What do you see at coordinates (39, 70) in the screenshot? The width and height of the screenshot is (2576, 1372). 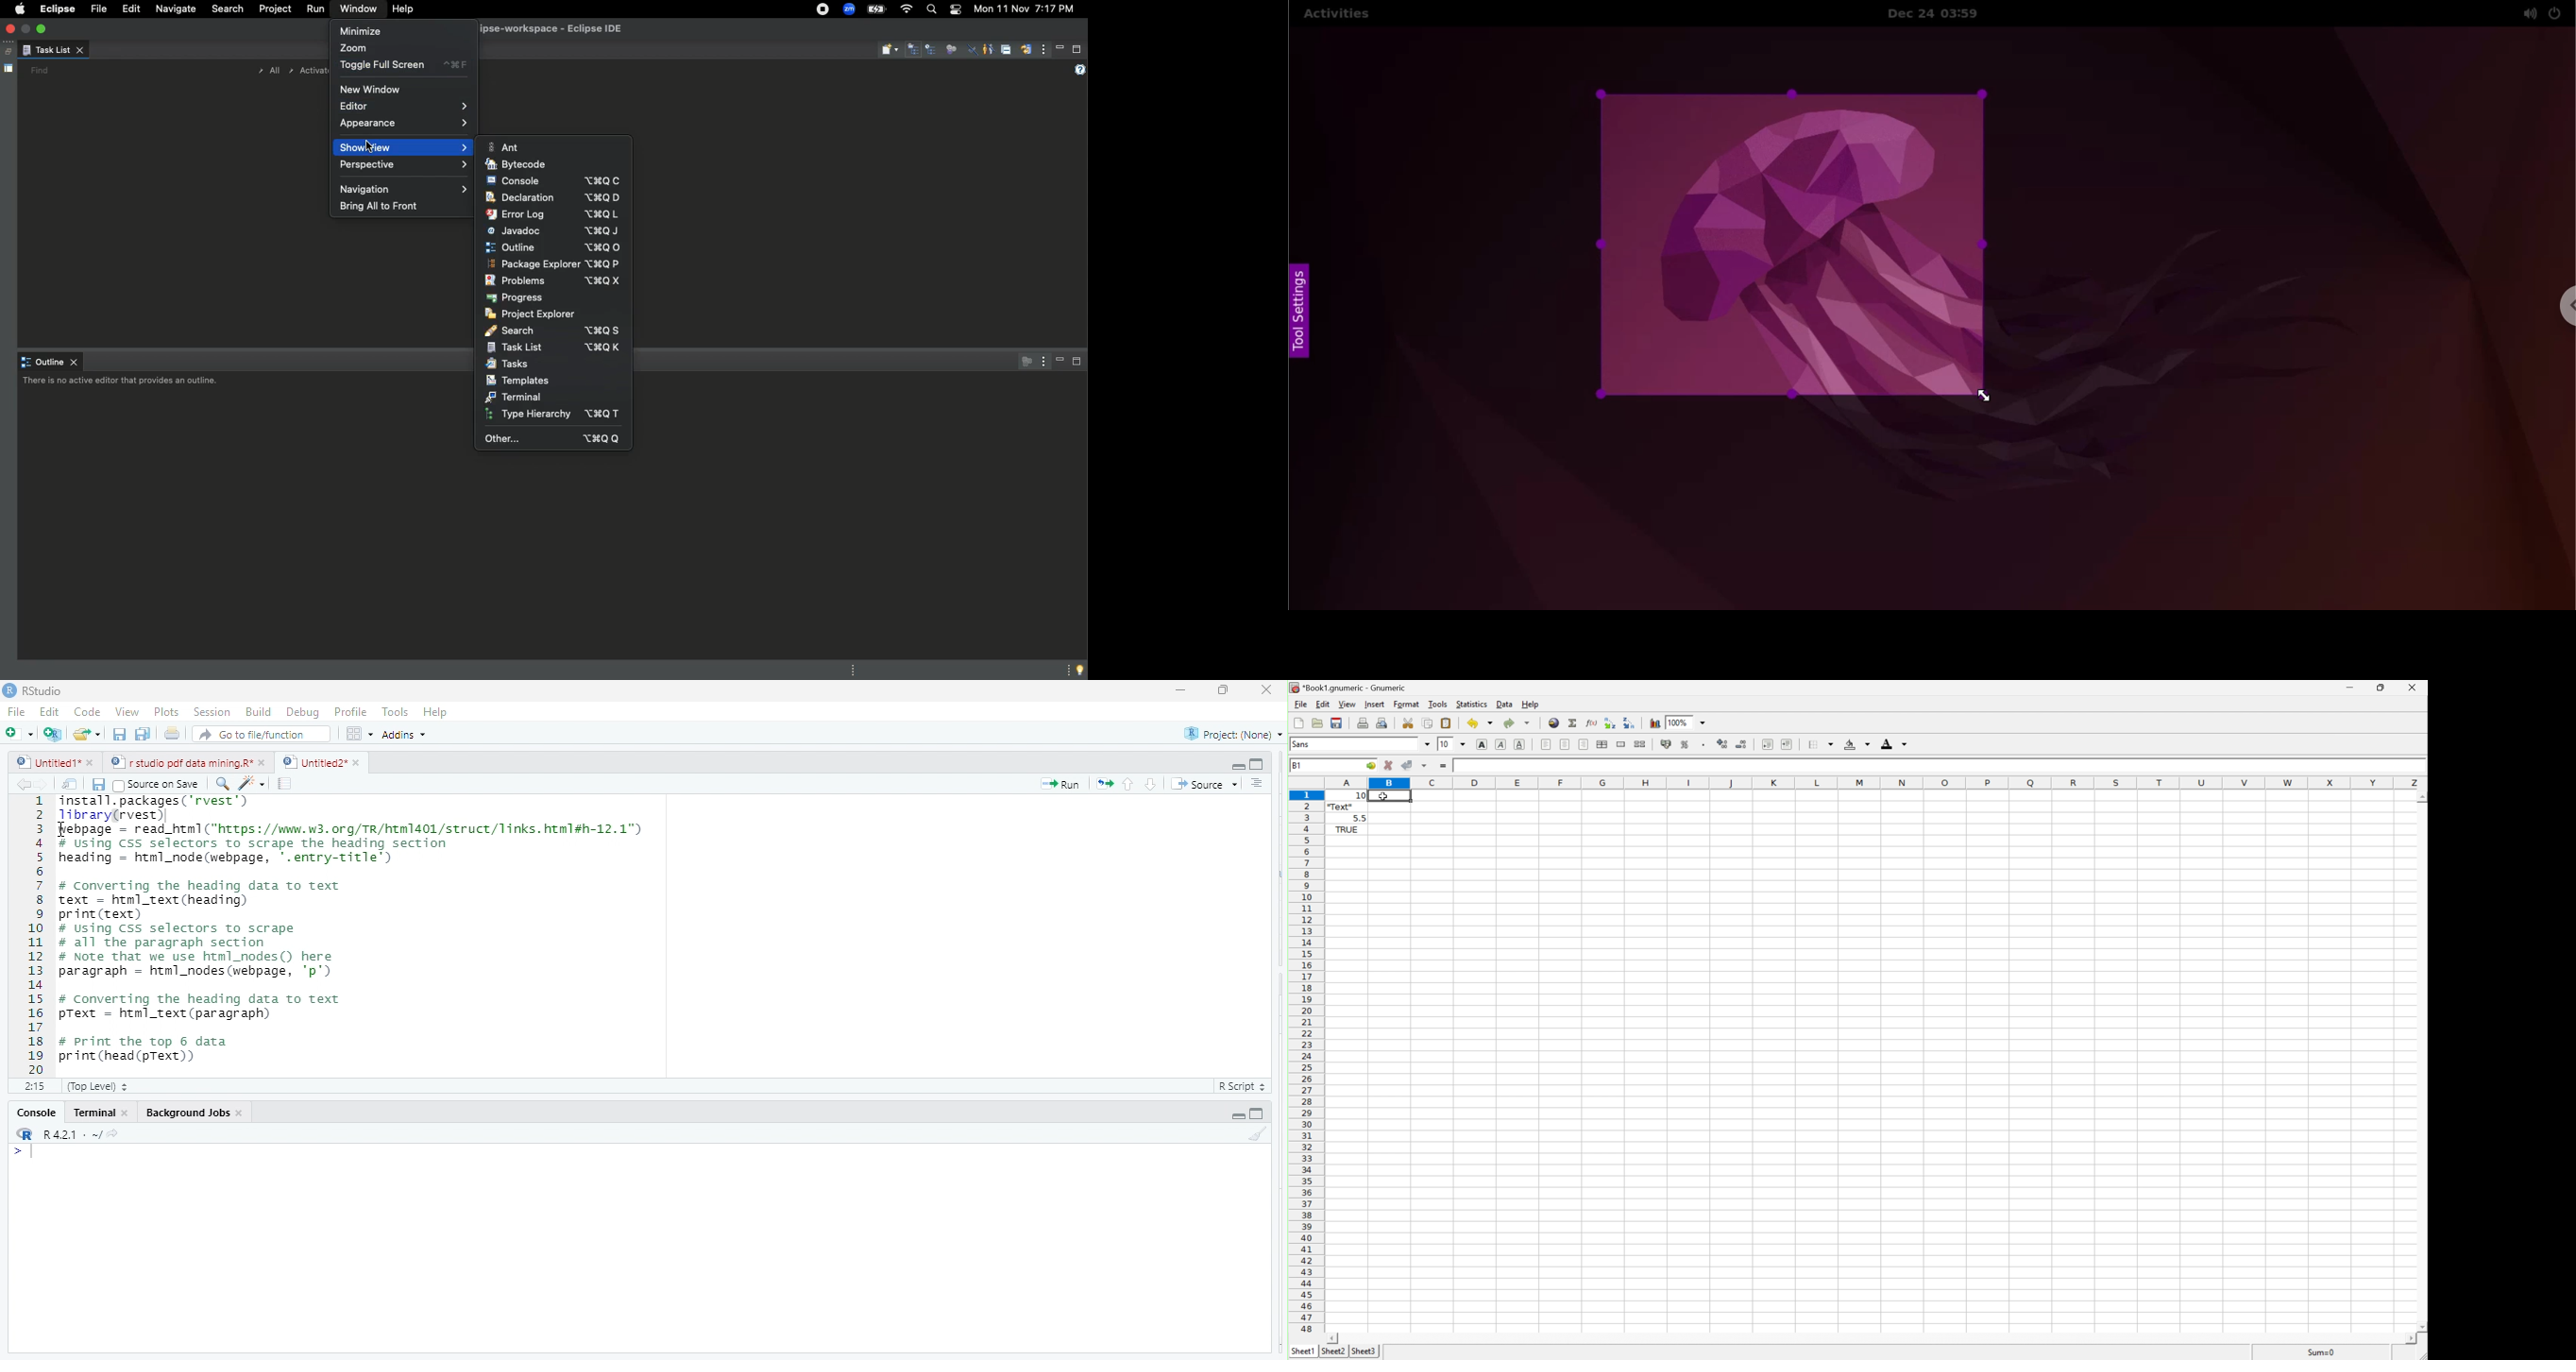 I see `Find` at bounding box center [39, 70].